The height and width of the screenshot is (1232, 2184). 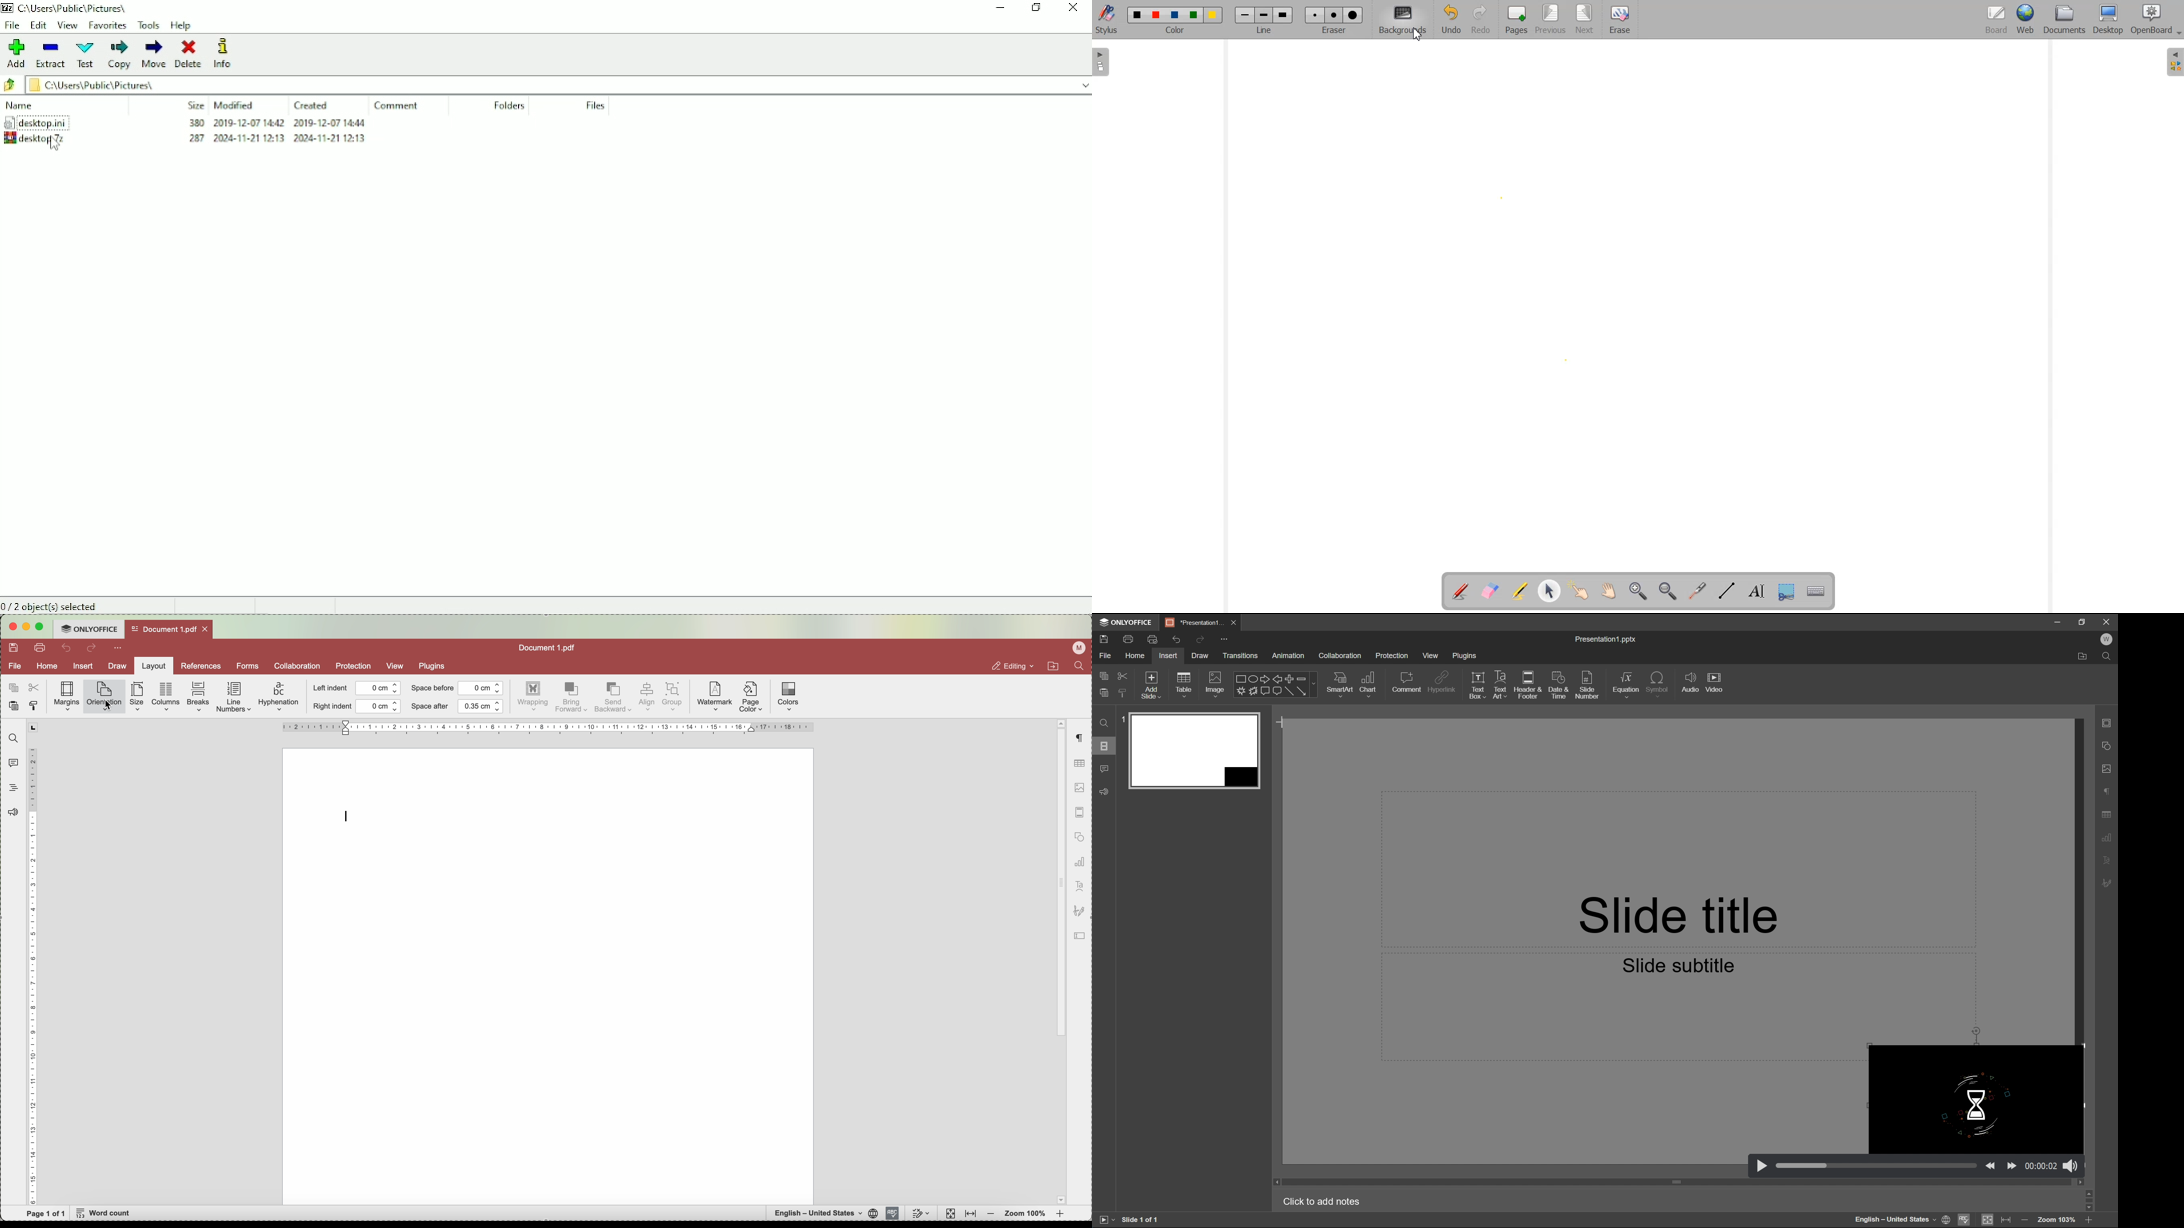 What do you see at coordinates (235, 698) in the screenshot?
I see `line numbers` at bounding box center [235, 698].